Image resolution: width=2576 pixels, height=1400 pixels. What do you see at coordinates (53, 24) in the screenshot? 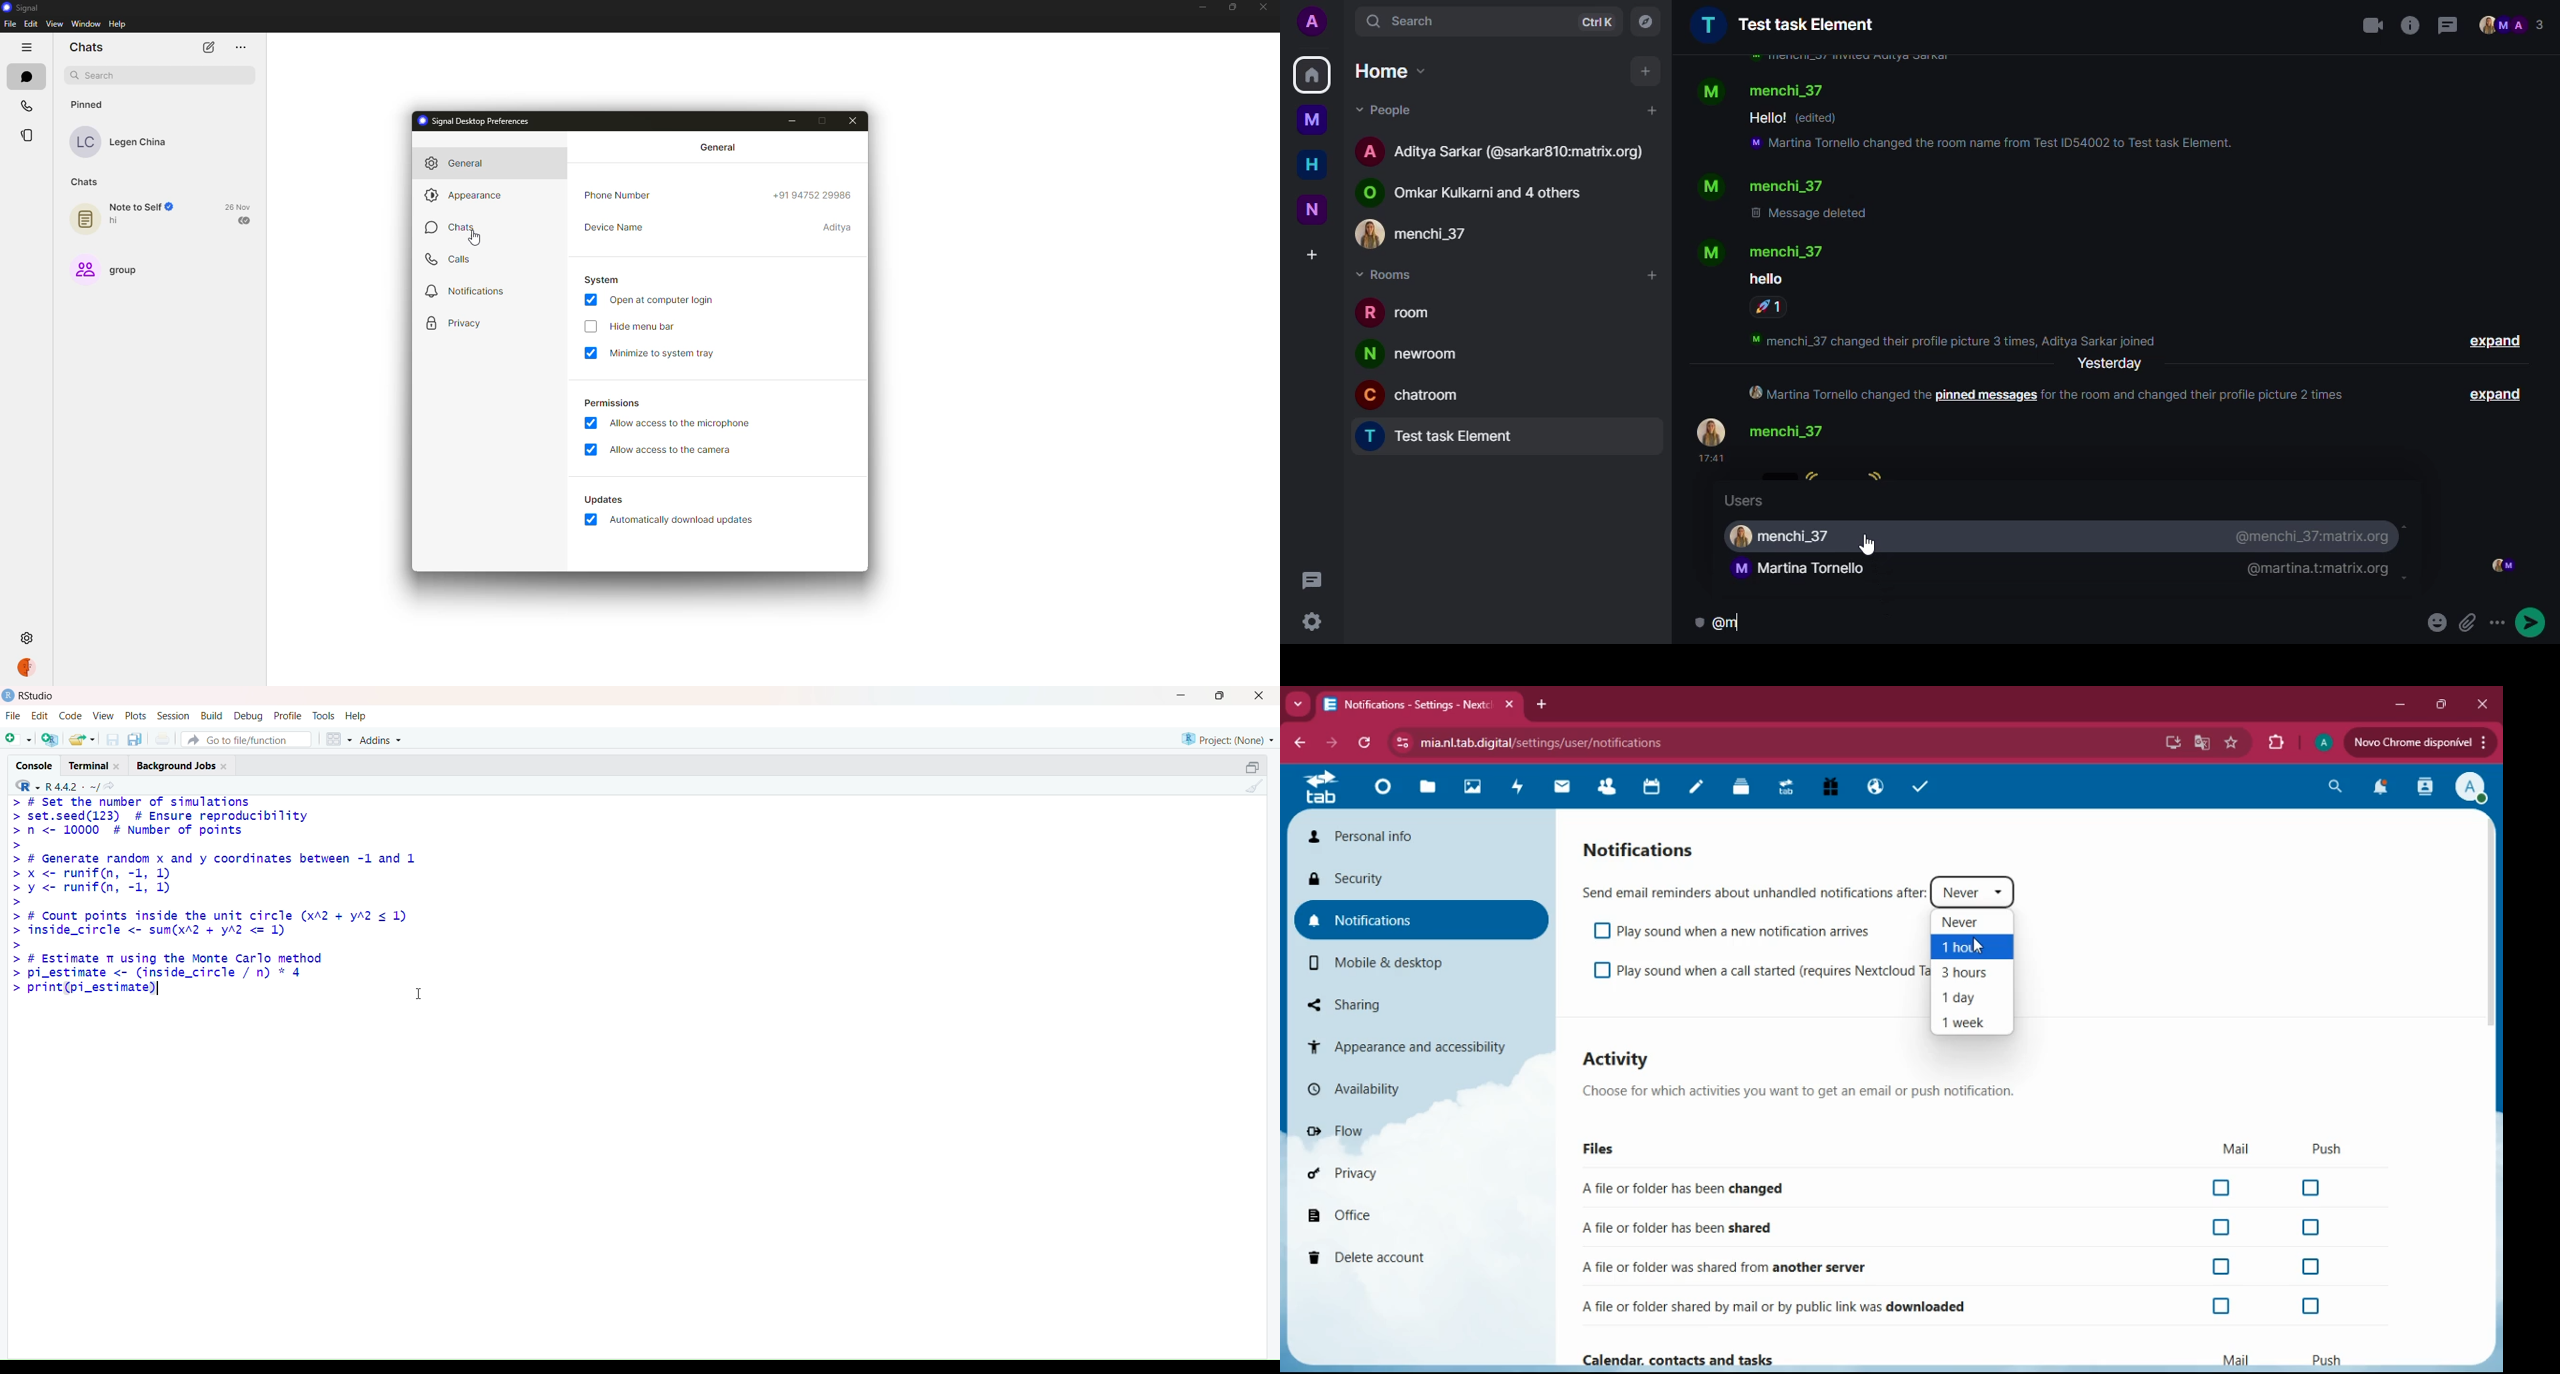
I see `view` at bounding box center [53, 24].